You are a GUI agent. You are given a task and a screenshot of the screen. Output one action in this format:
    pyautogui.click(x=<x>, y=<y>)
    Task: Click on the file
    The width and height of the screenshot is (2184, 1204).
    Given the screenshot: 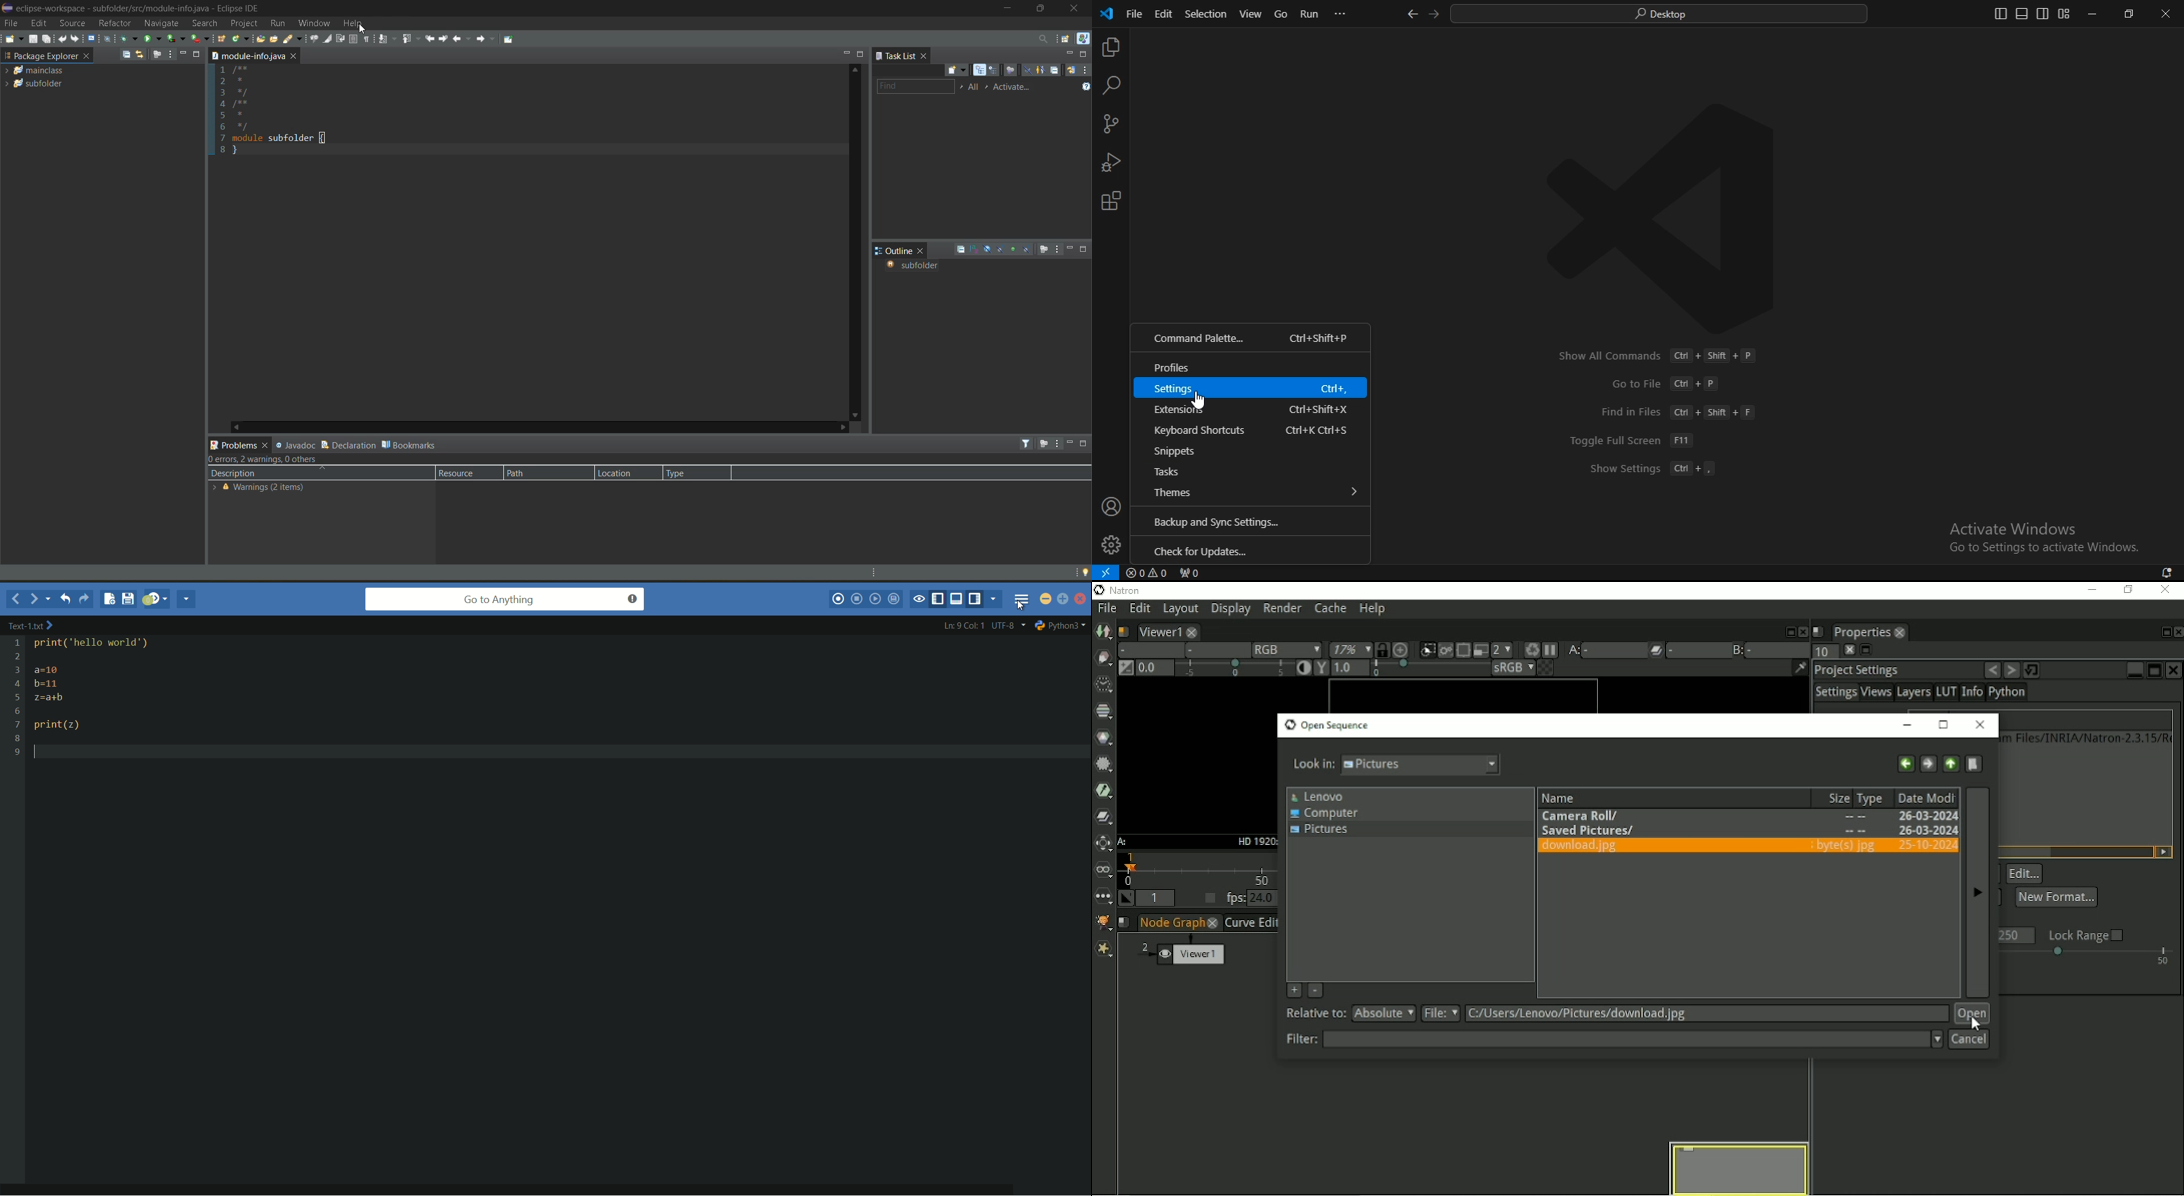 What is the action you would take?
    pyautogui.click(x=1135, y=13)
    